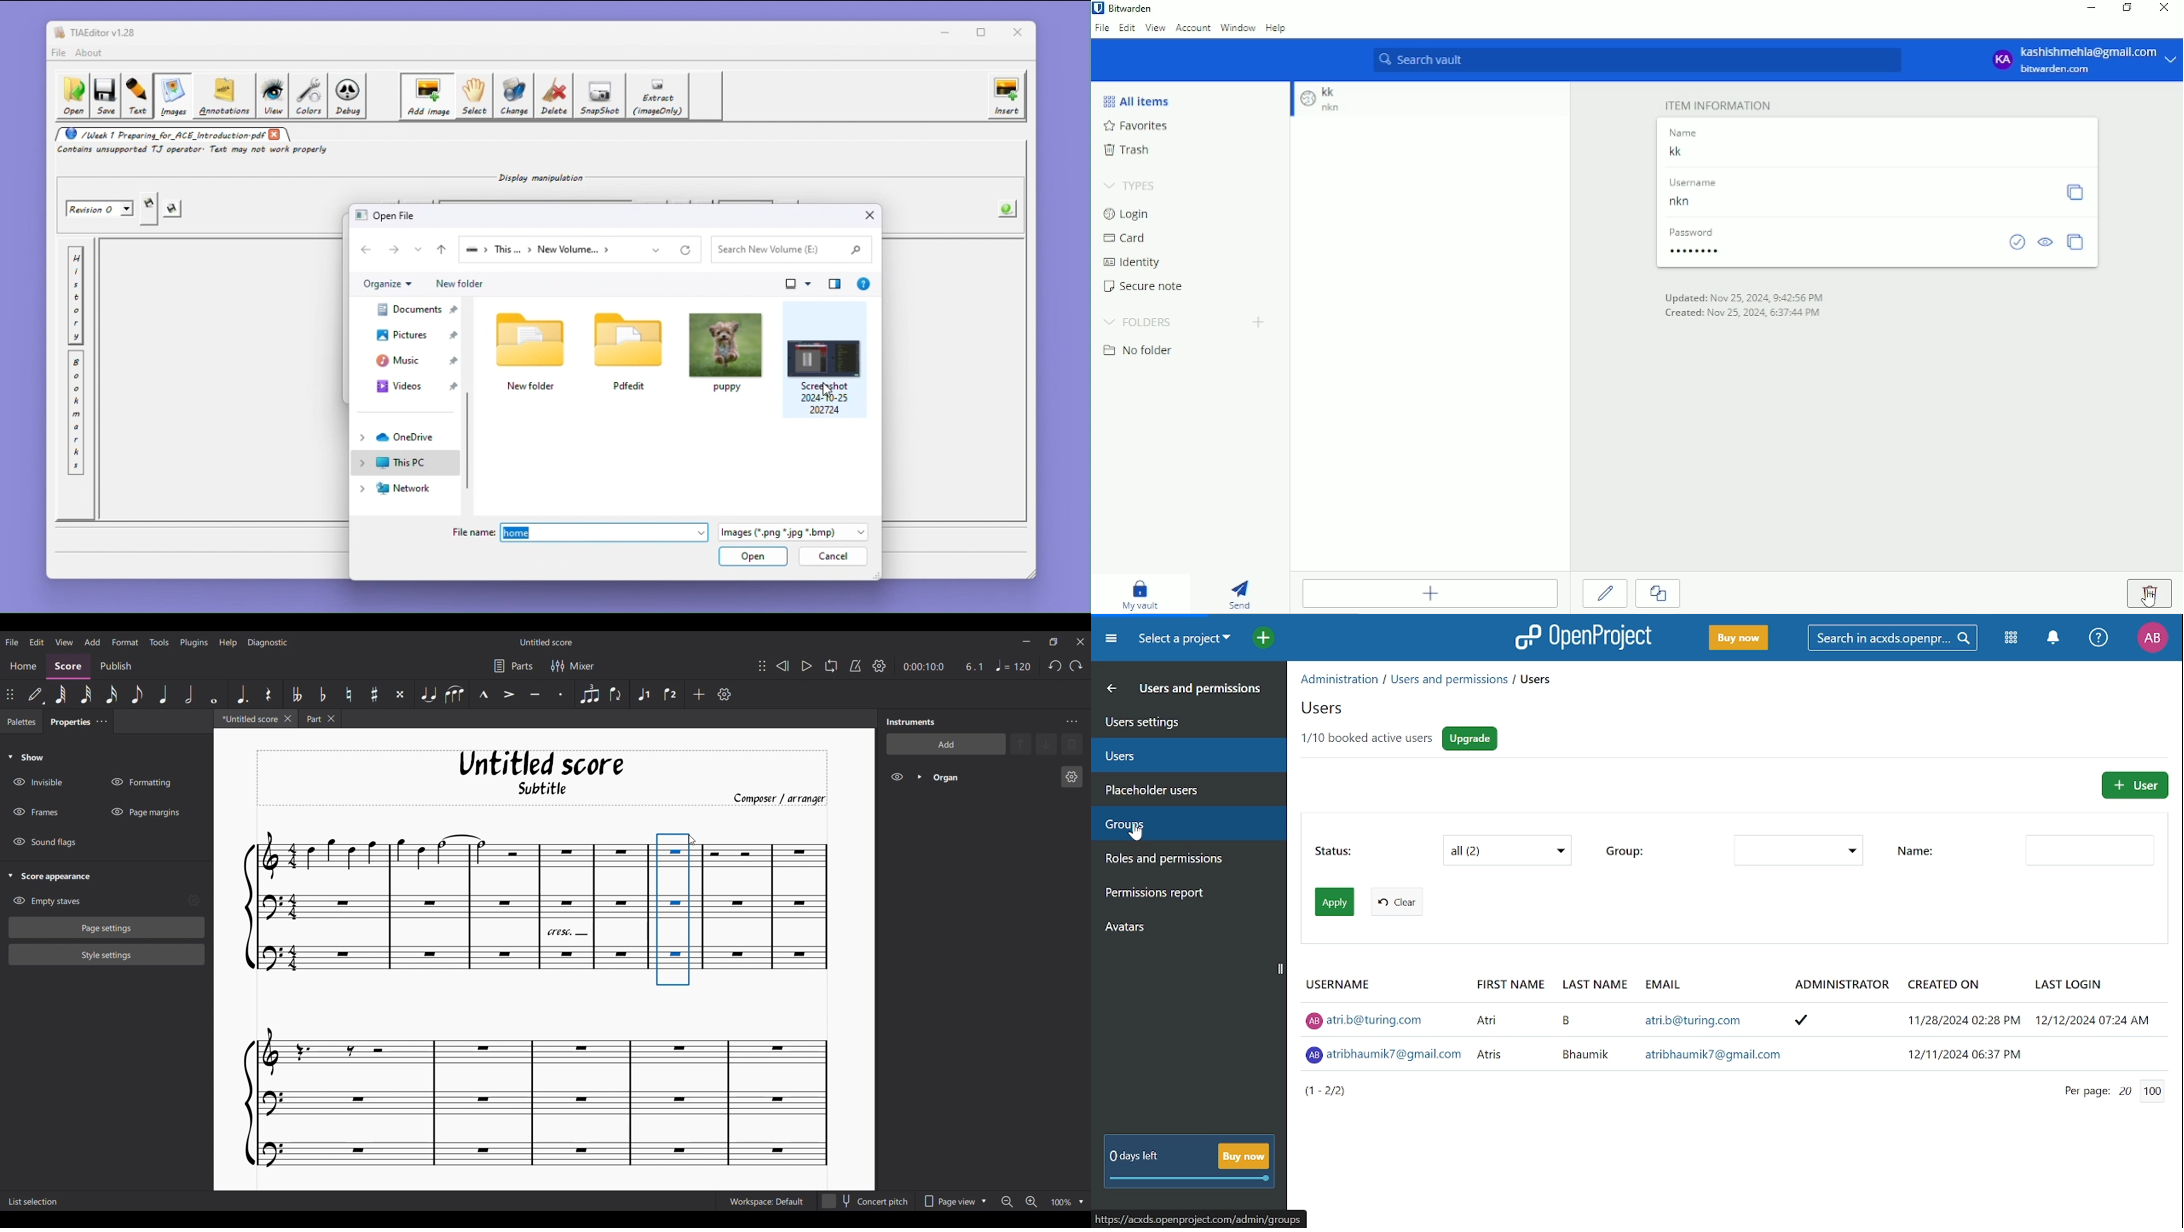 Image resolution: width=2184 pixels, height=1232 pixels. What do you see at coordinates (1027, 641) in the screenshot?
I see `Minimize` at bounding box center [1027, 641].